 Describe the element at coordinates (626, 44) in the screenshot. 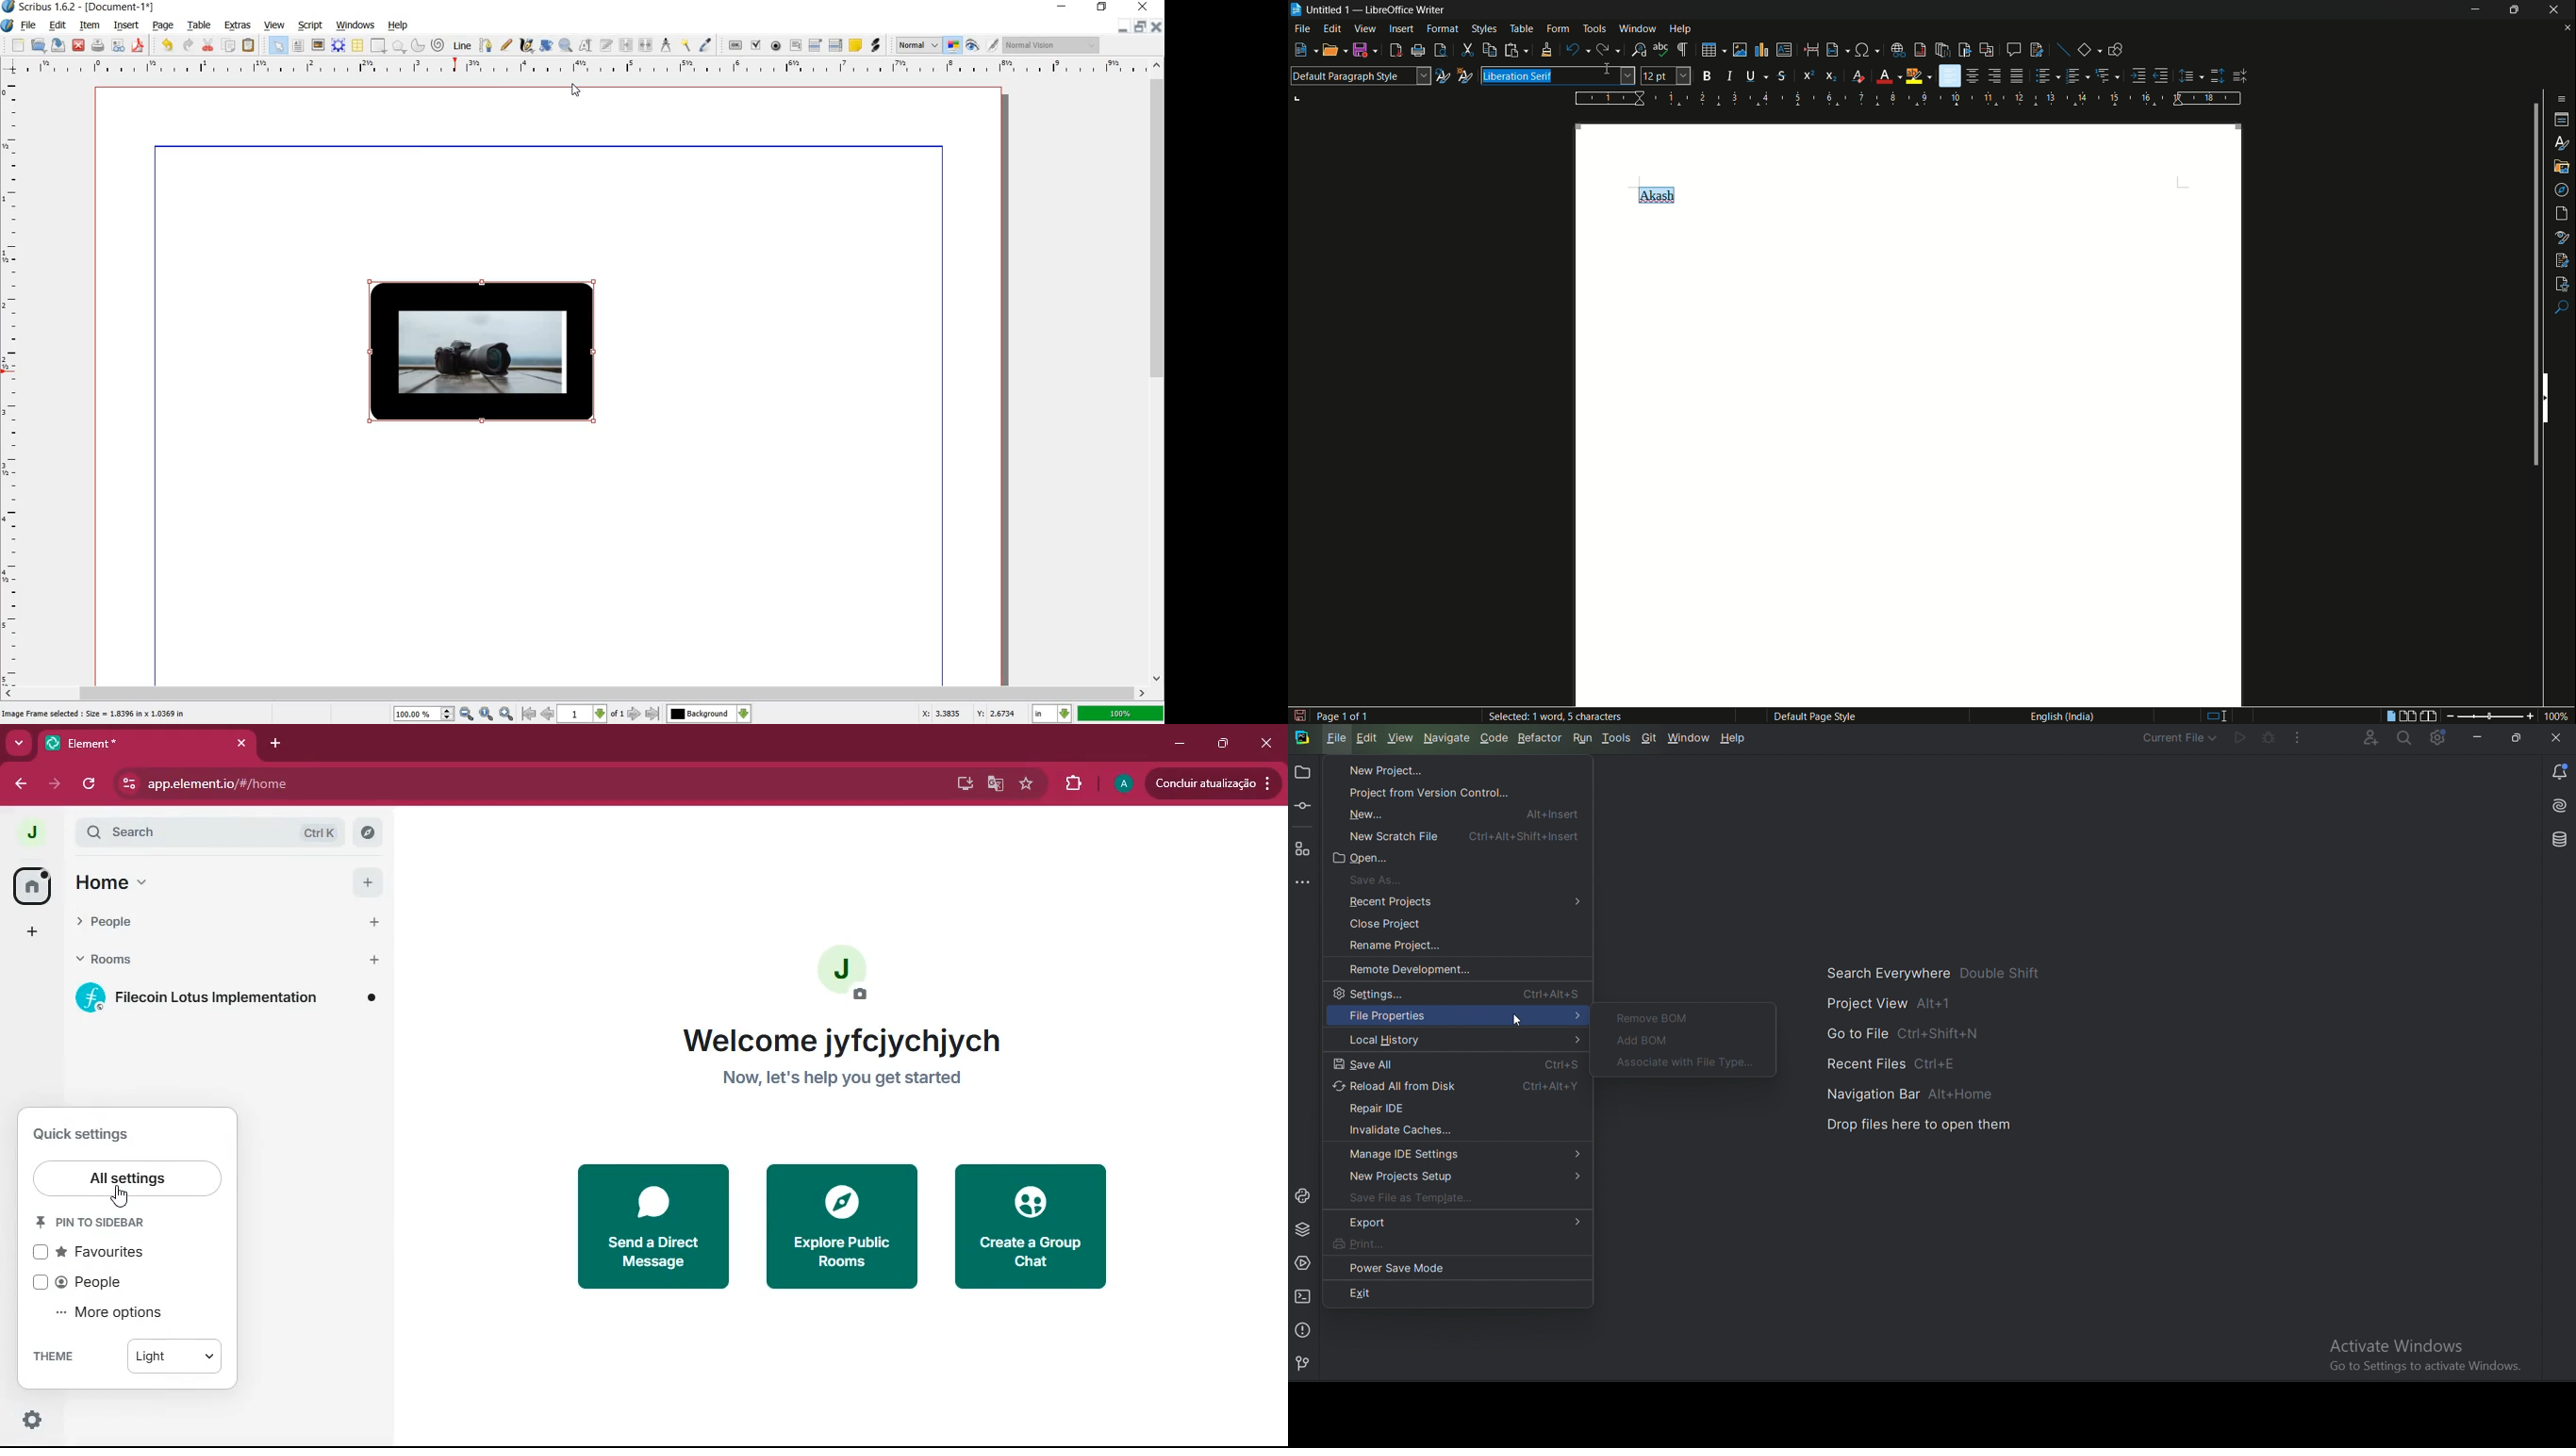

I see `link text frames` at that location.